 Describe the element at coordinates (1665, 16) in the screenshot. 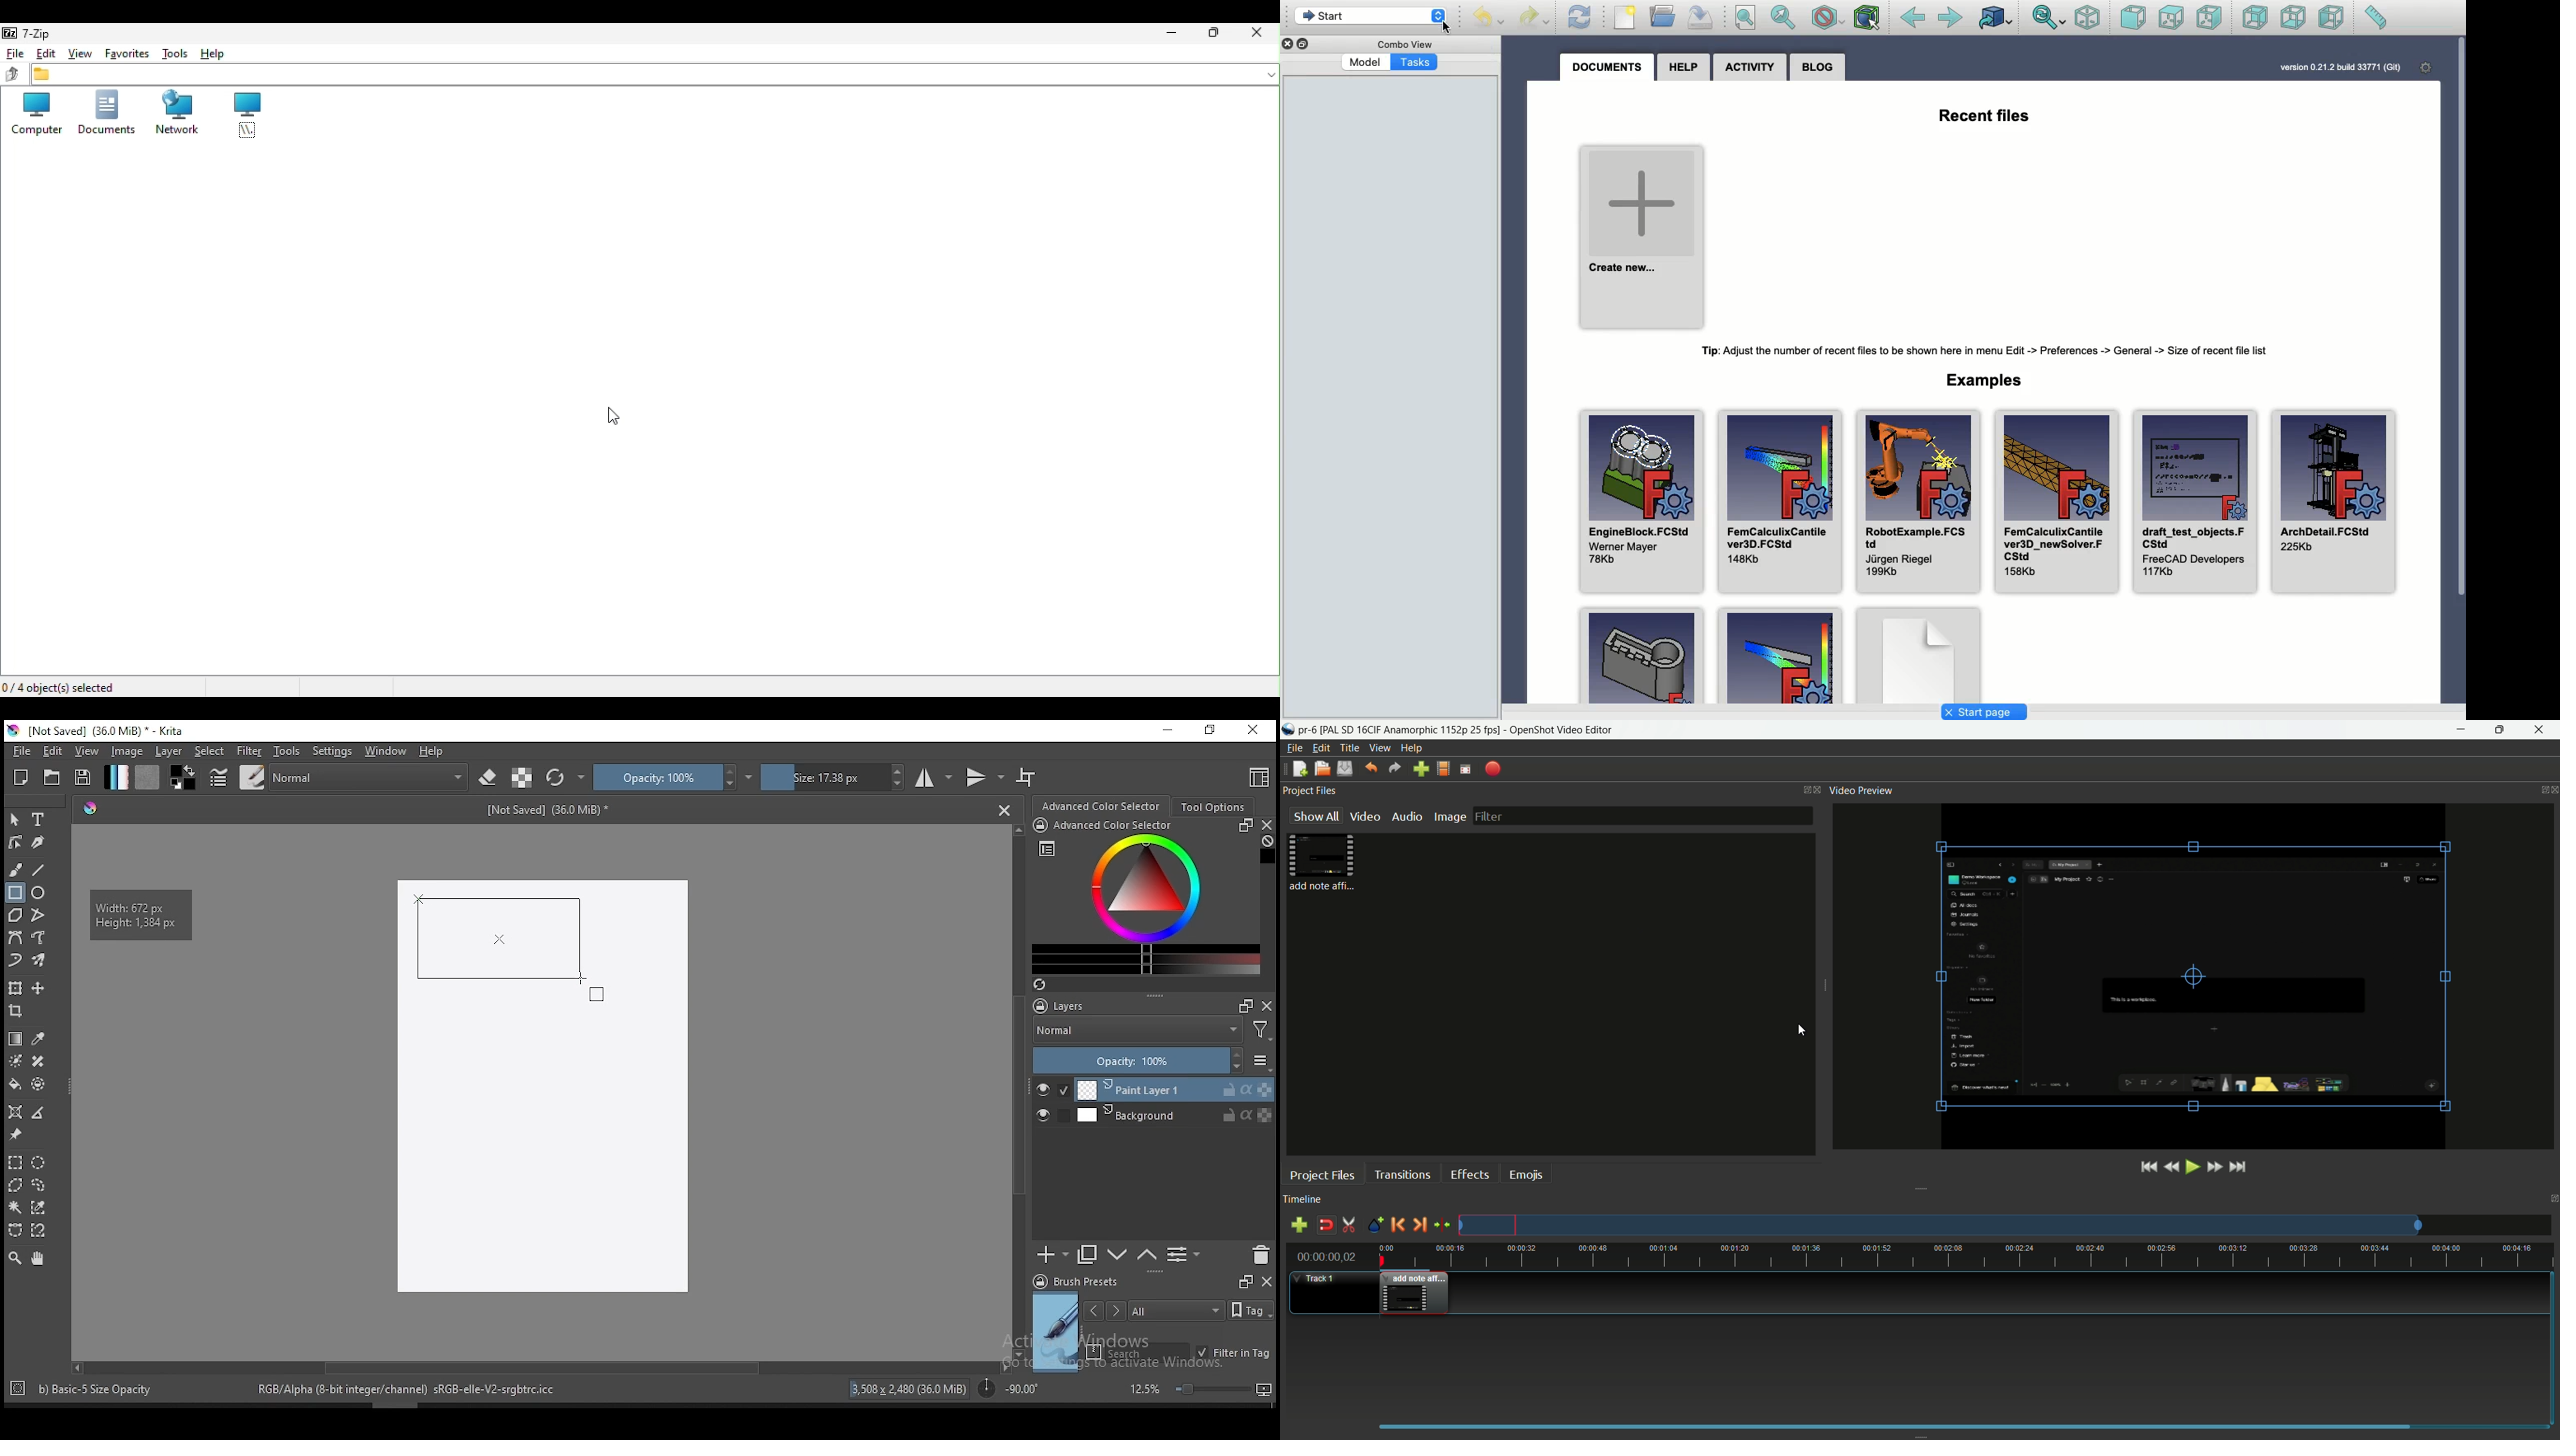

I see `Open` at that location.